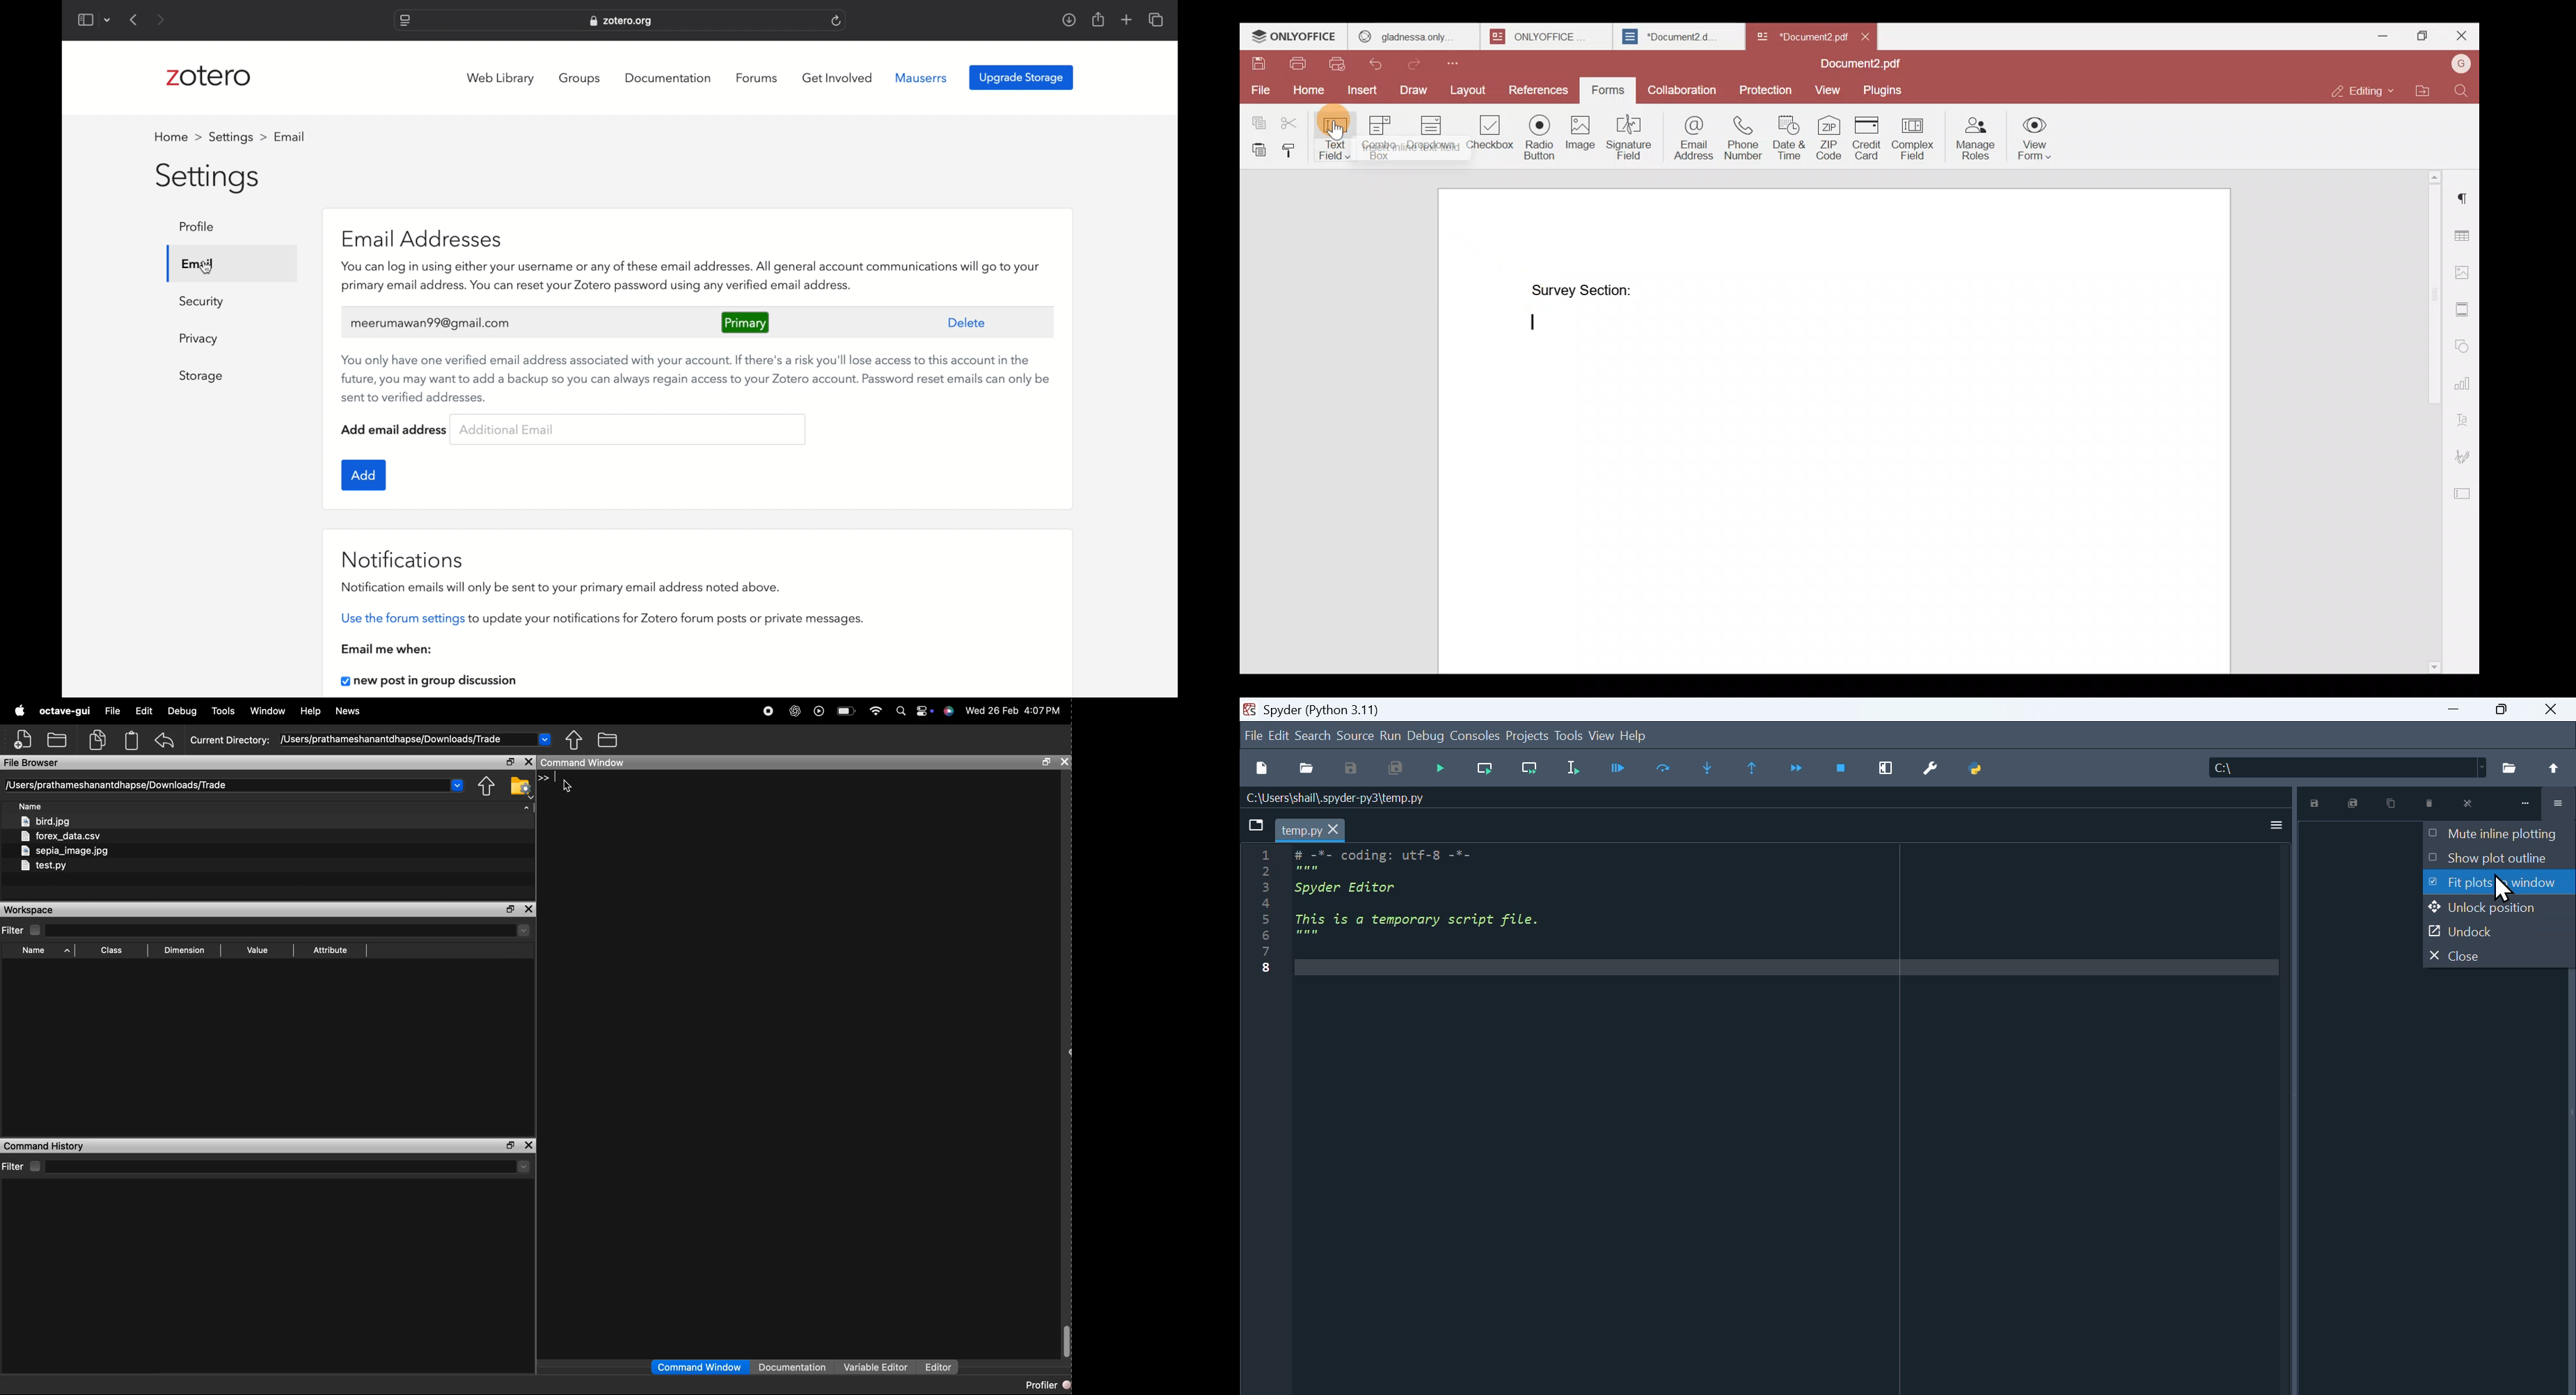 The width and height of the screenshot is (2576, 1400). I want to click on Close, so click(2554, 707).